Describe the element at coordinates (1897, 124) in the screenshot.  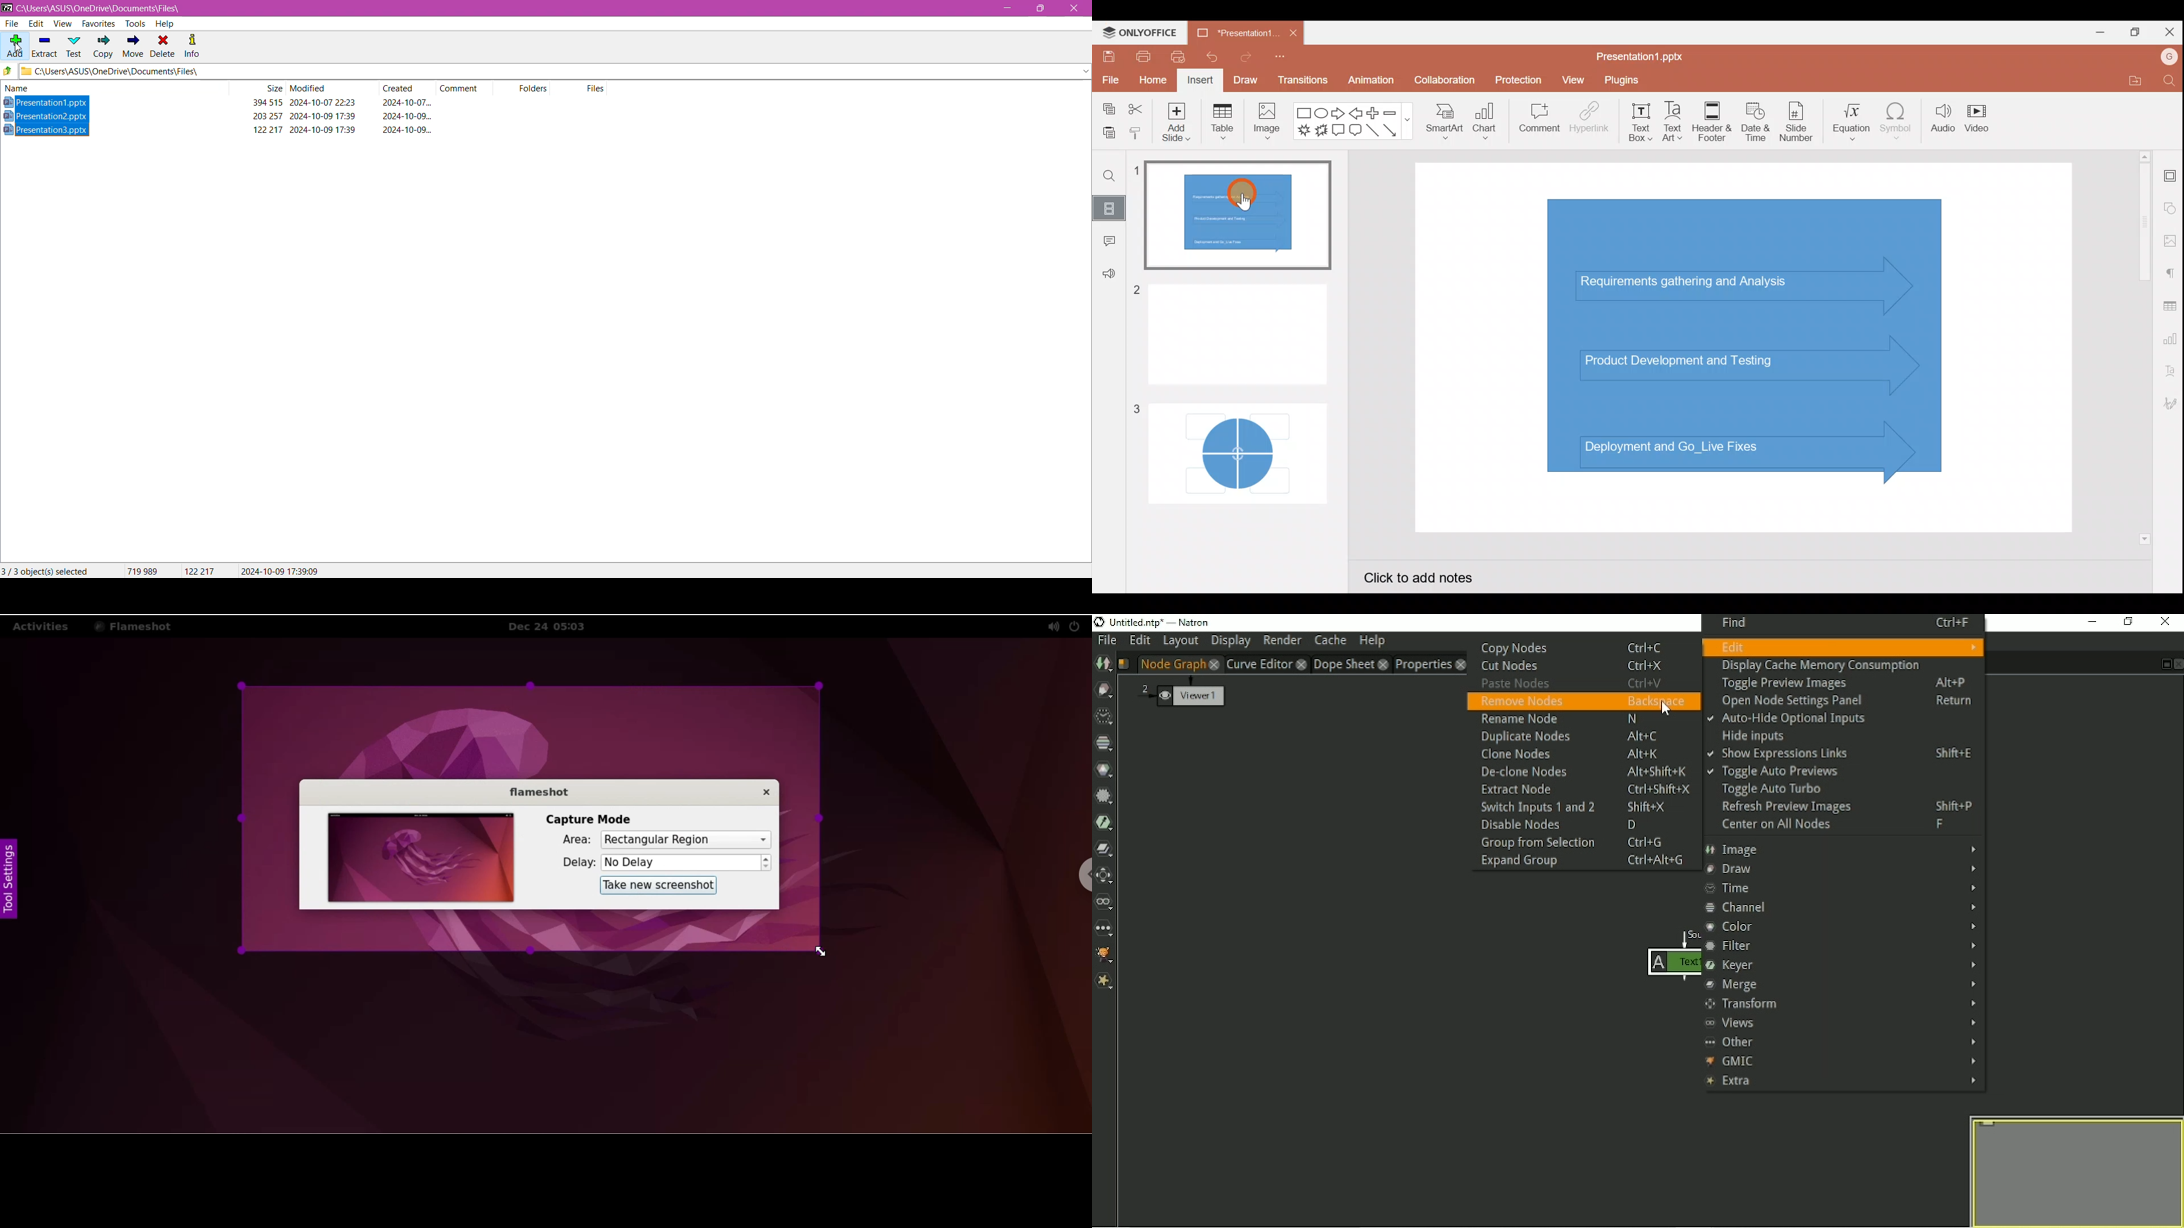
I see `Symbol` at that location.